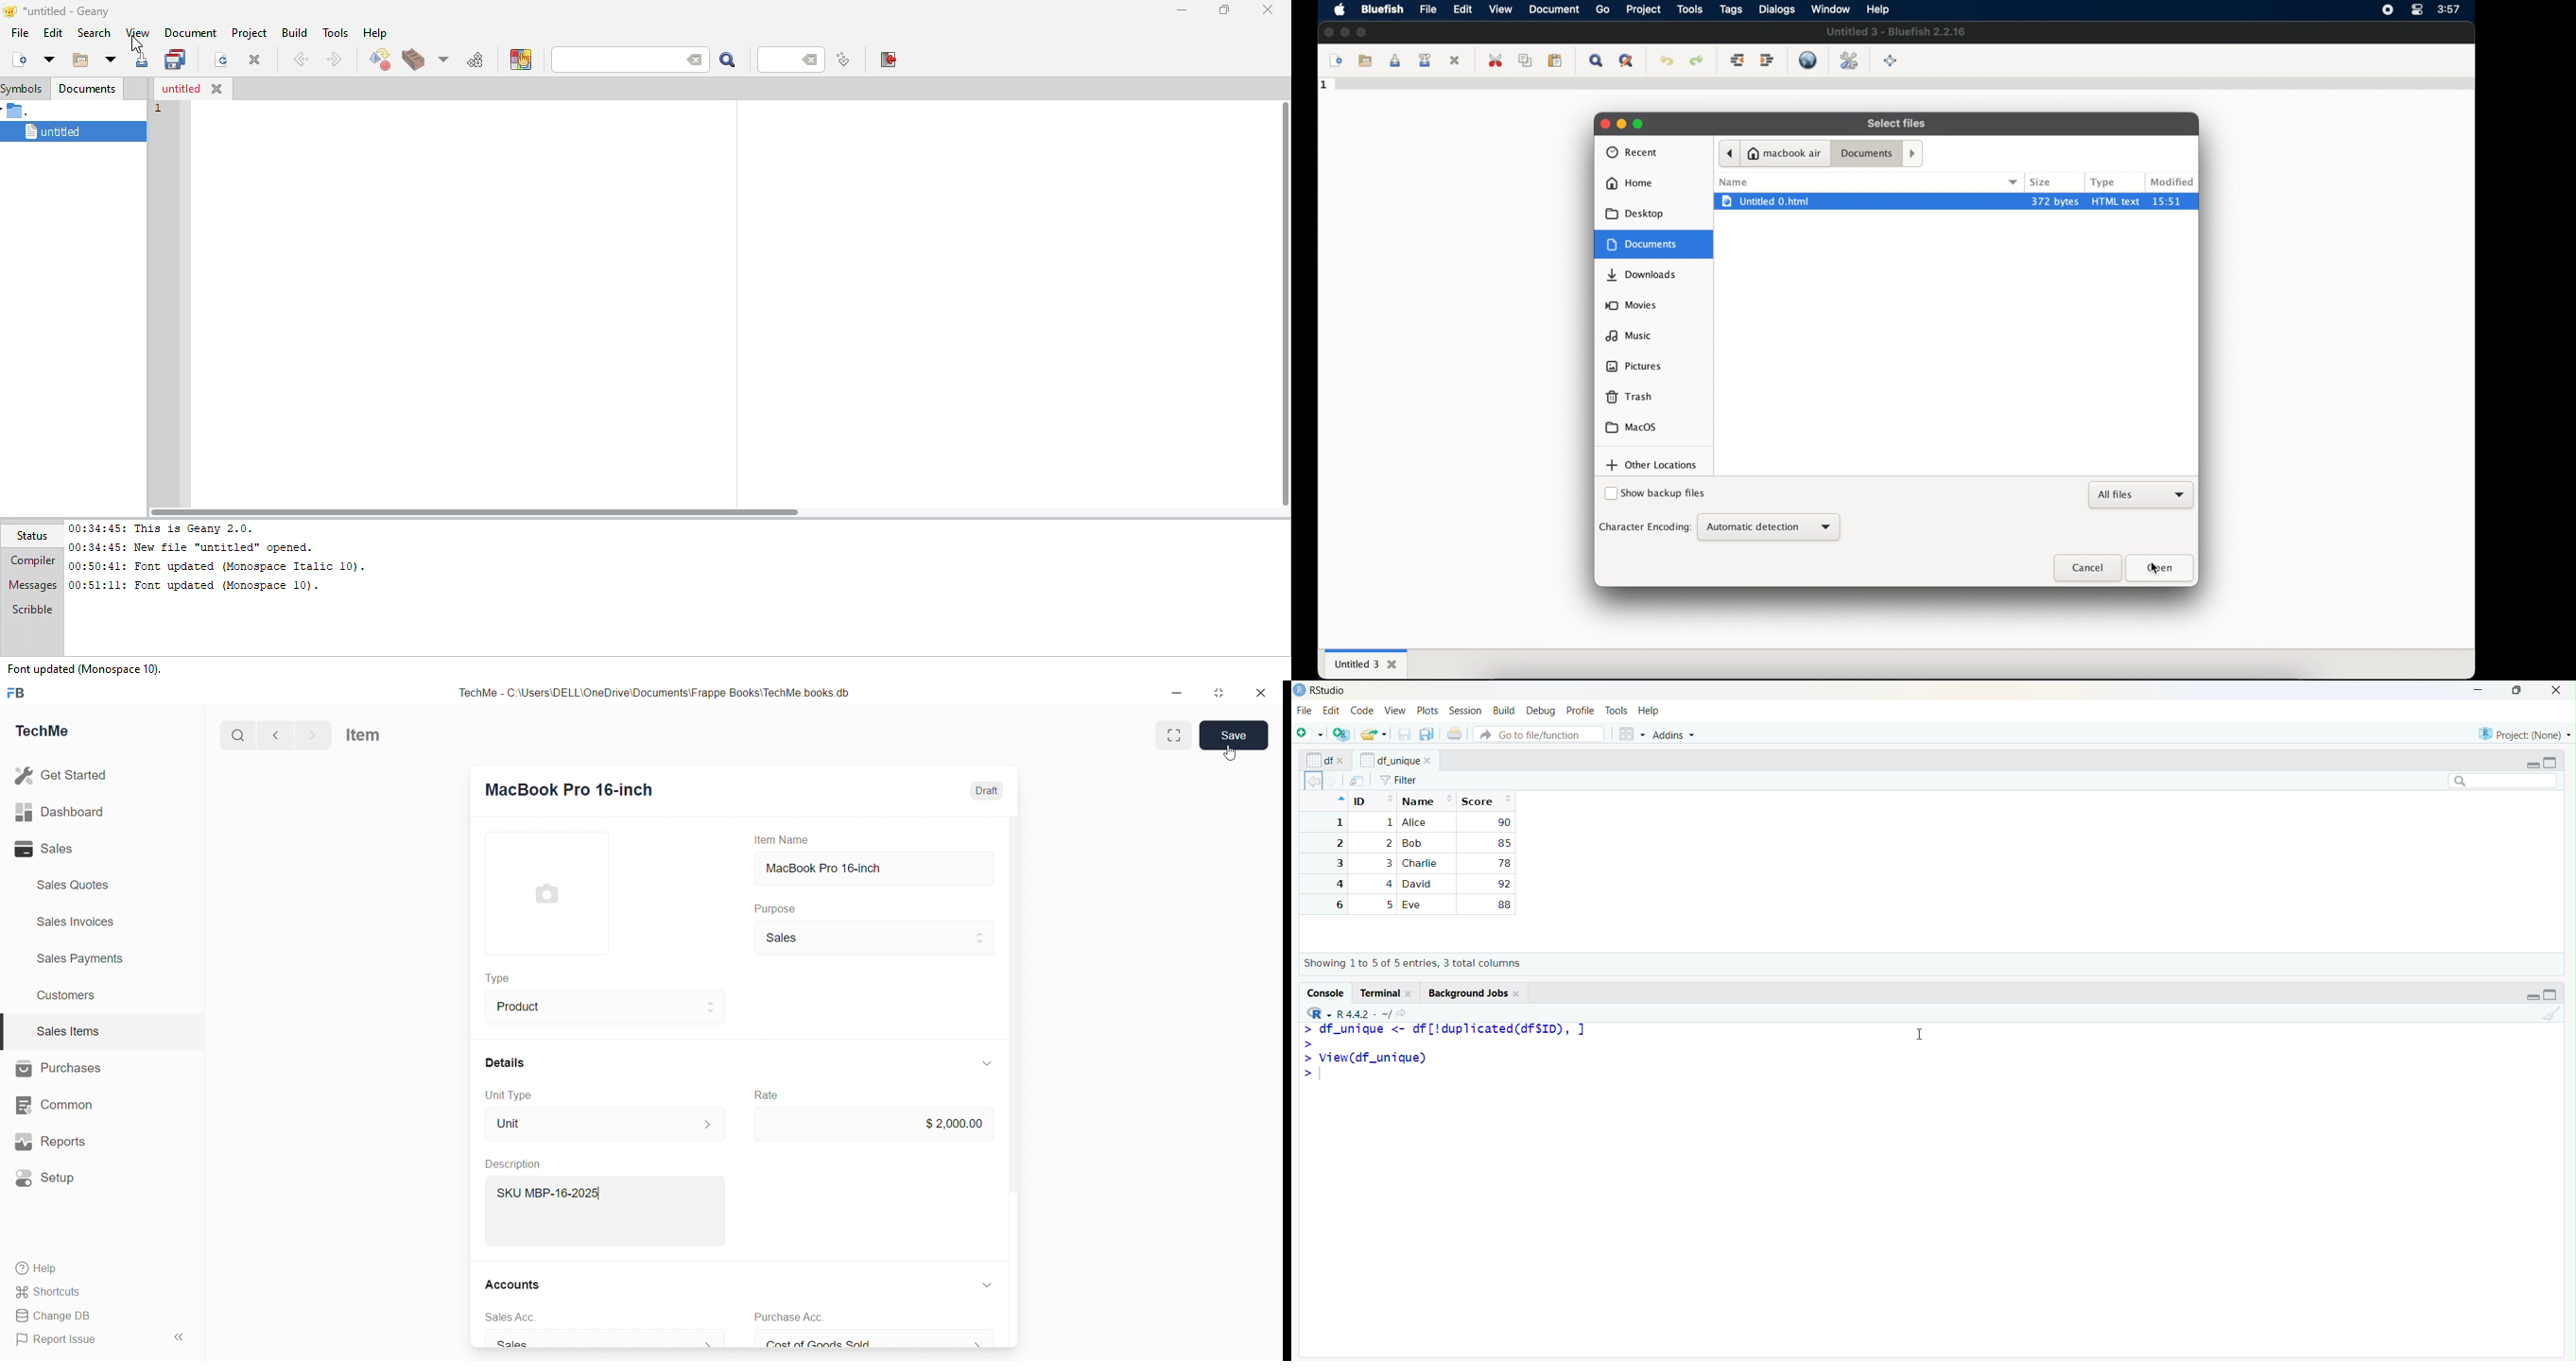 This screenshot has width=2576, height=1372. What do you see at coordinates (1674, 735) in the screenshot?
I see `Addins` at bounding box center [1674, 735].